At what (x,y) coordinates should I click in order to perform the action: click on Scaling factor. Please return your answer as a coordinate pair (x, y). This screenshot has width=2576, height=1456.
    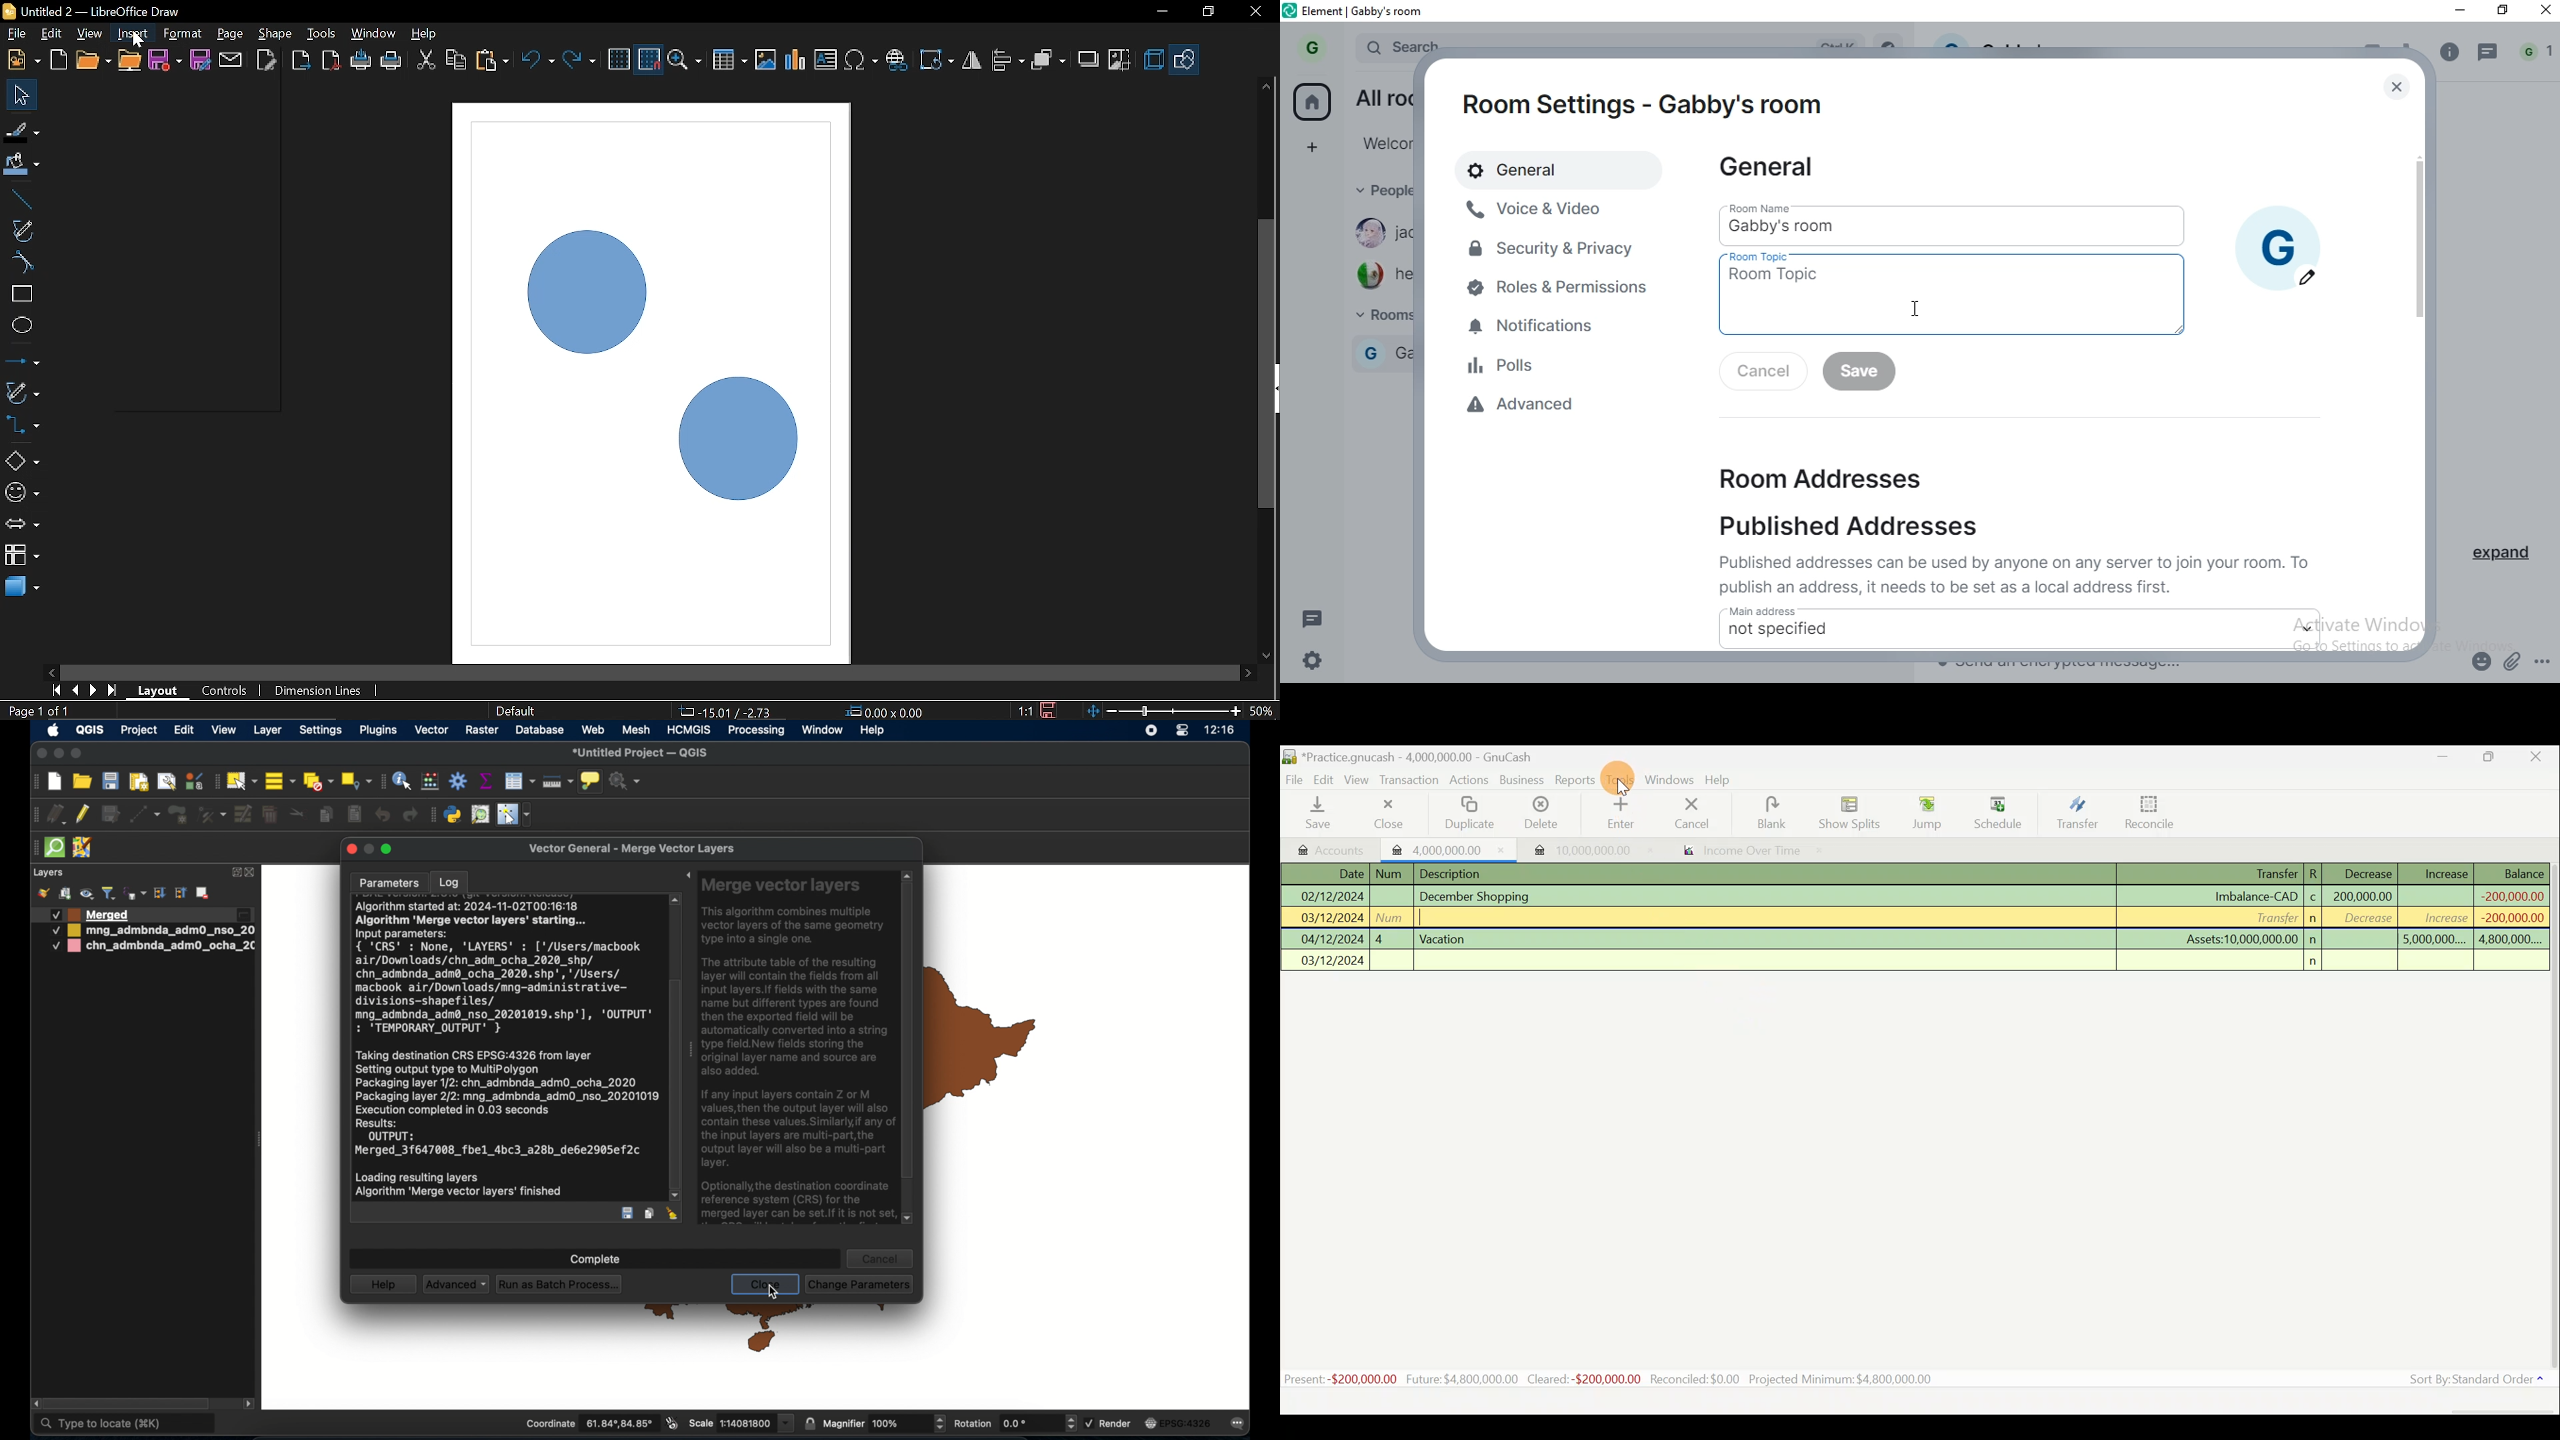
    Looking at the image, I should click on (1025, 711).